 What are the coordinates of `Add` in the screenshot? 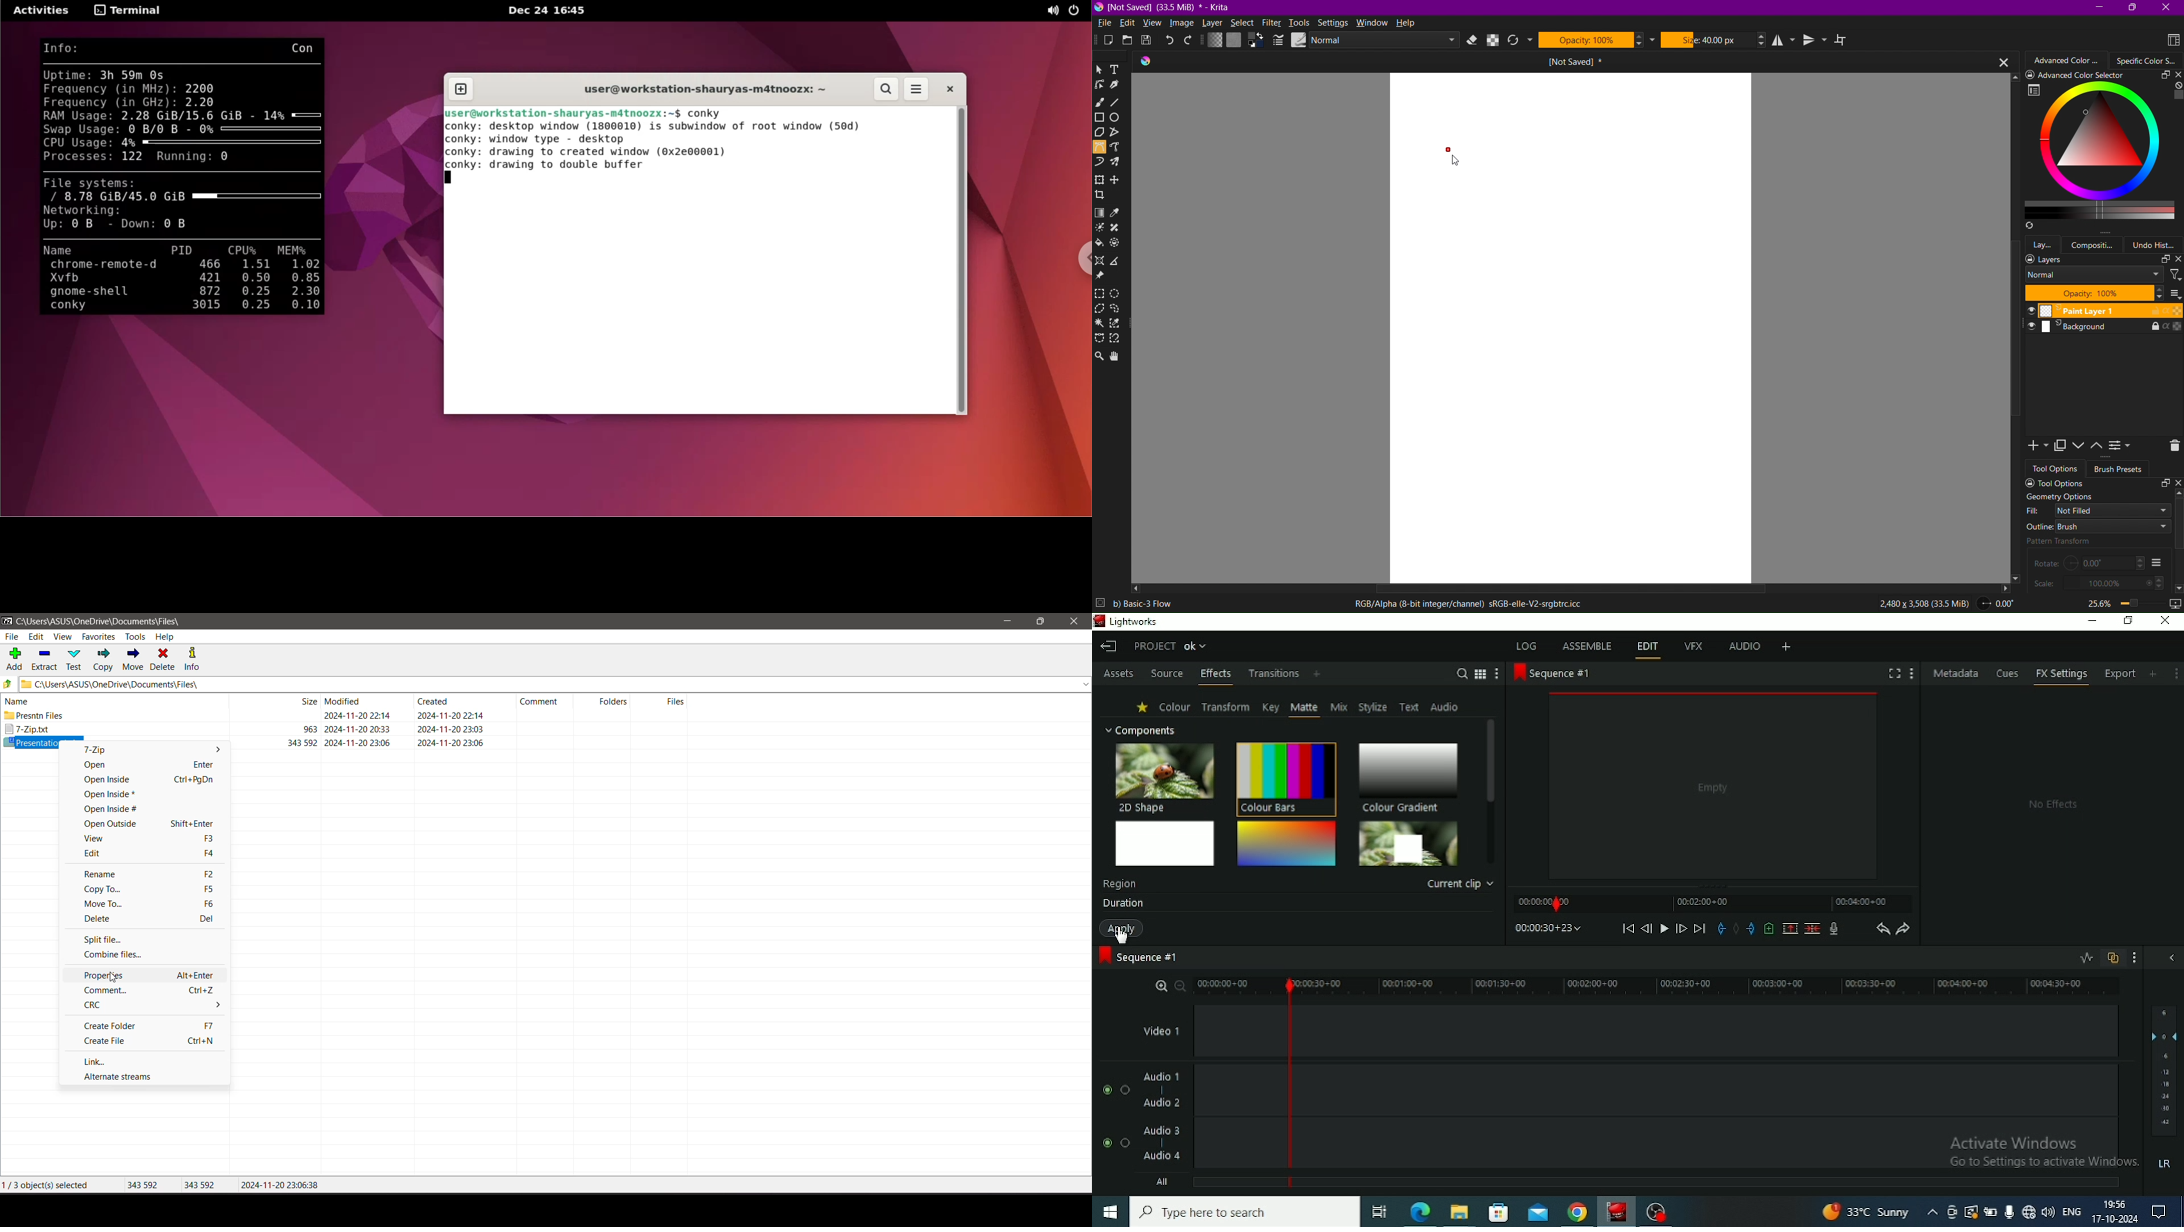 It's located at (15, 658).